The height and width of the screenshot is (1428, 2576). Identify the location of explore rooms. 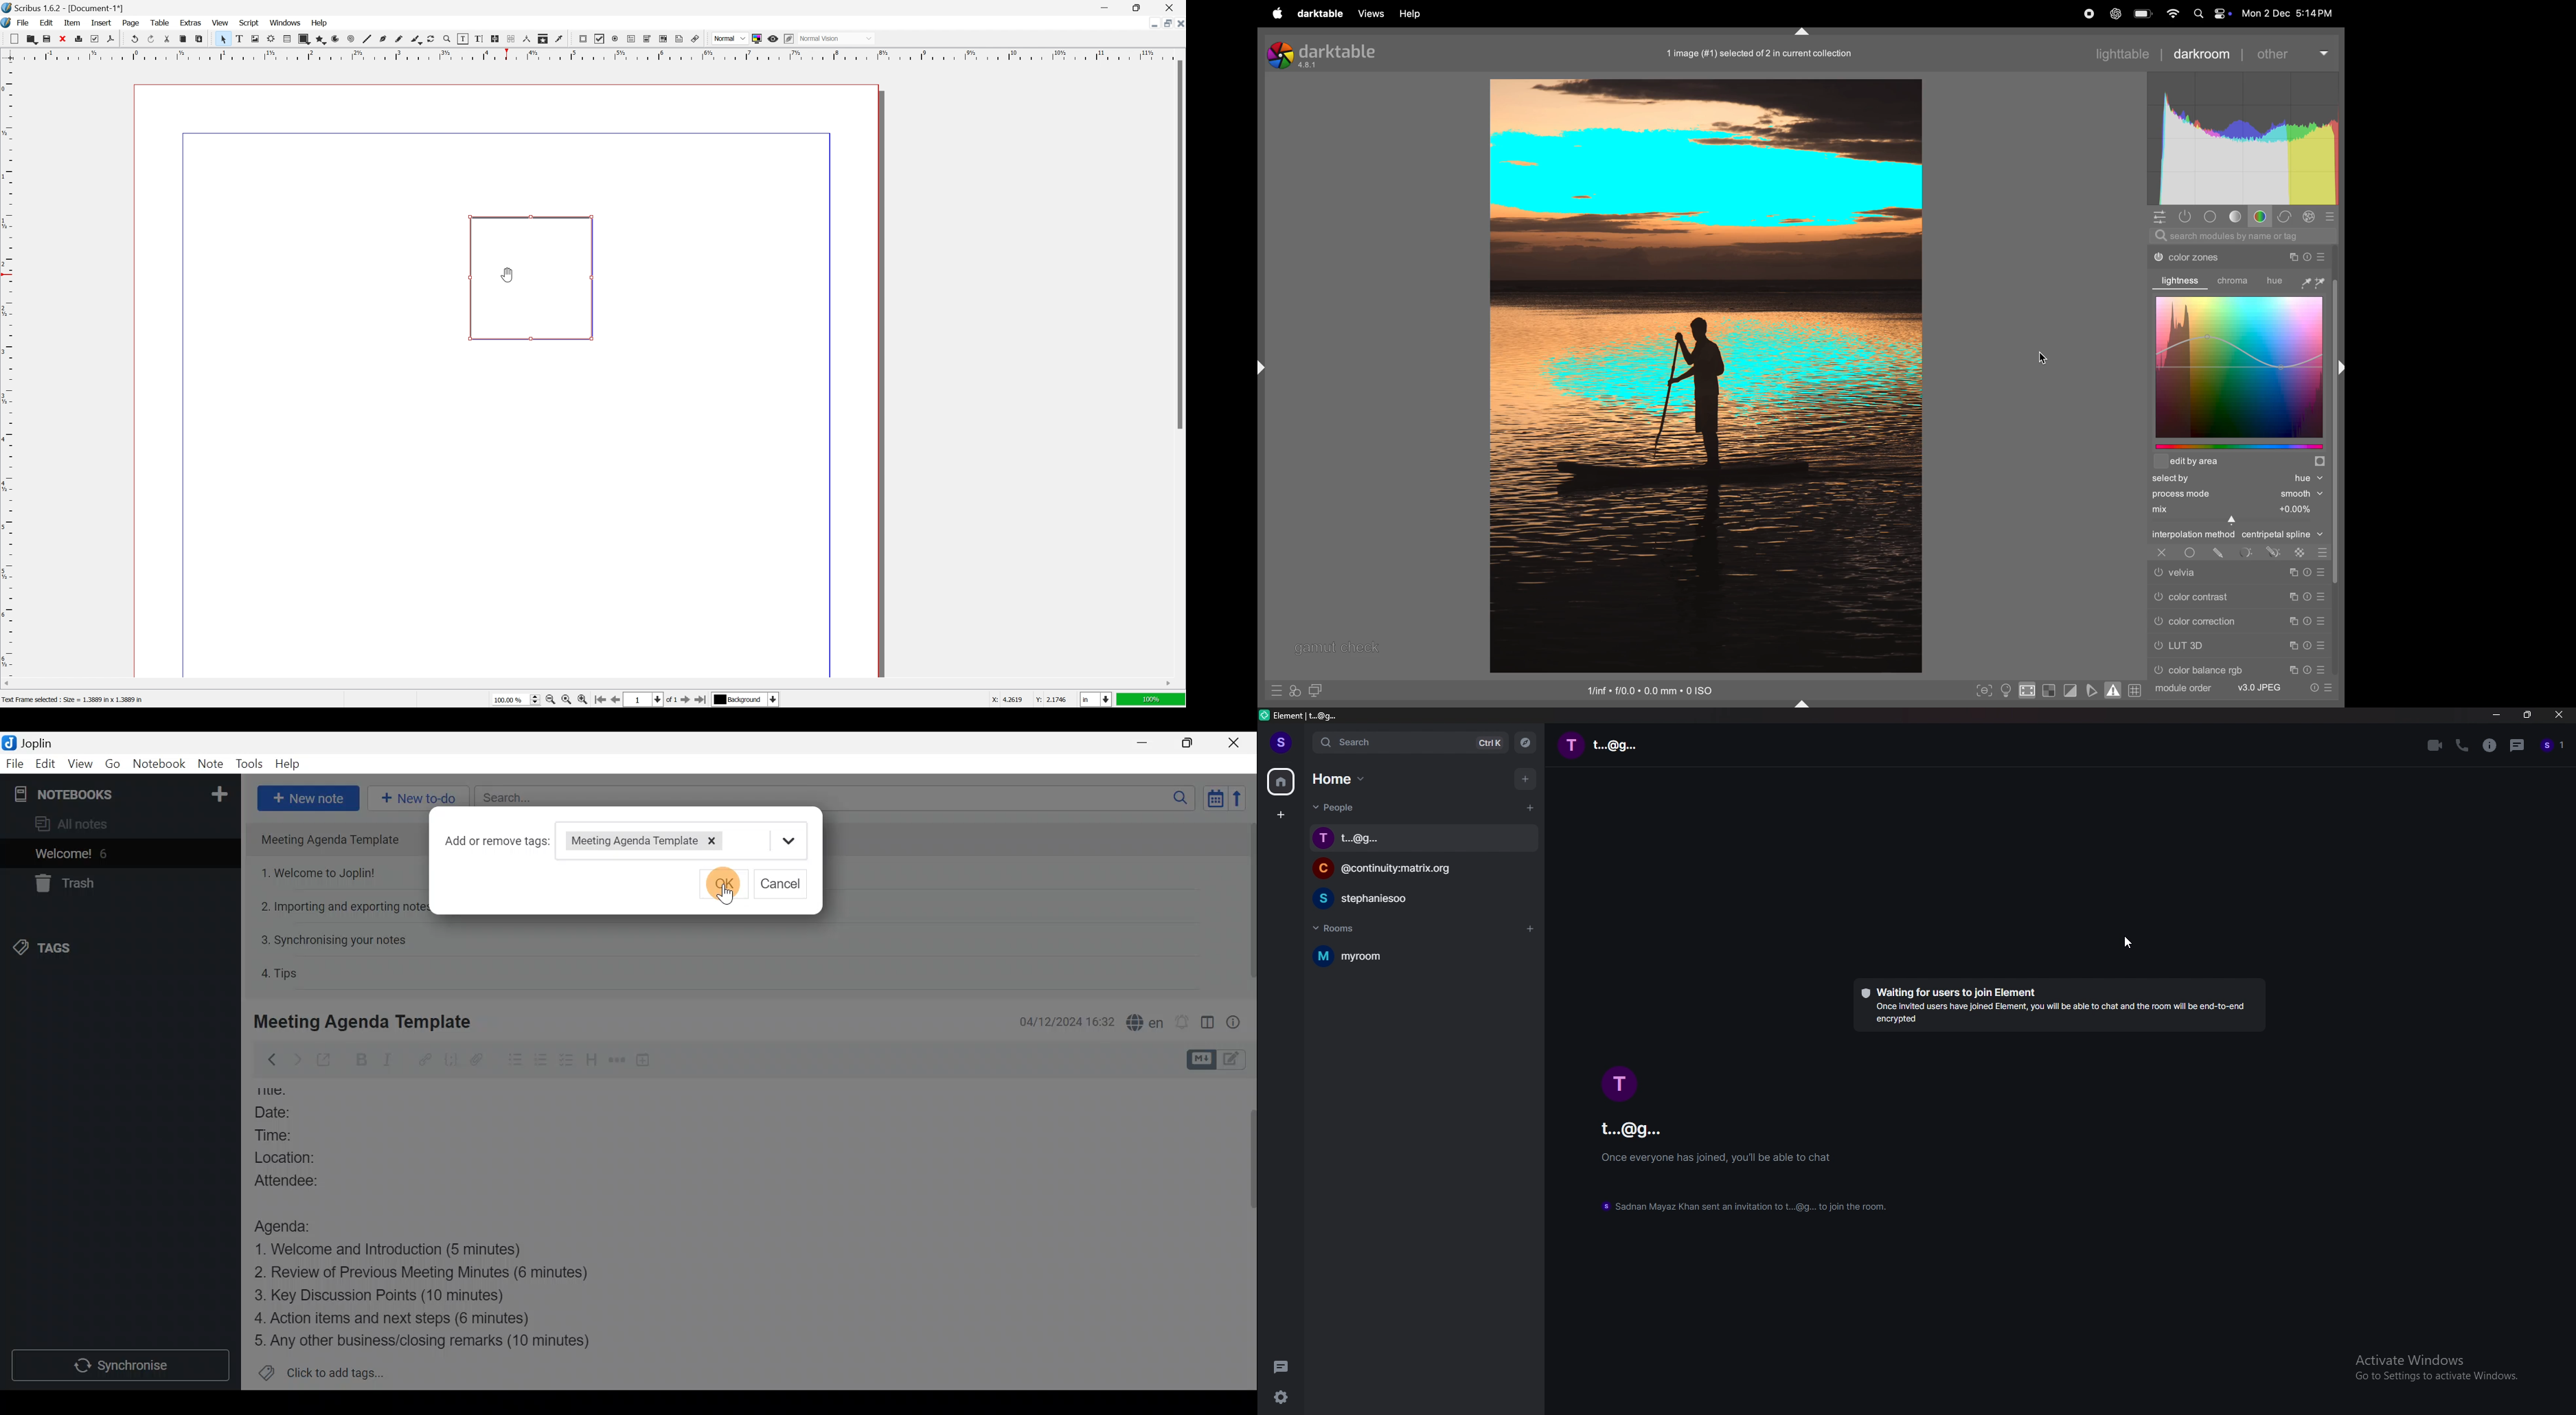
(1526, 743).